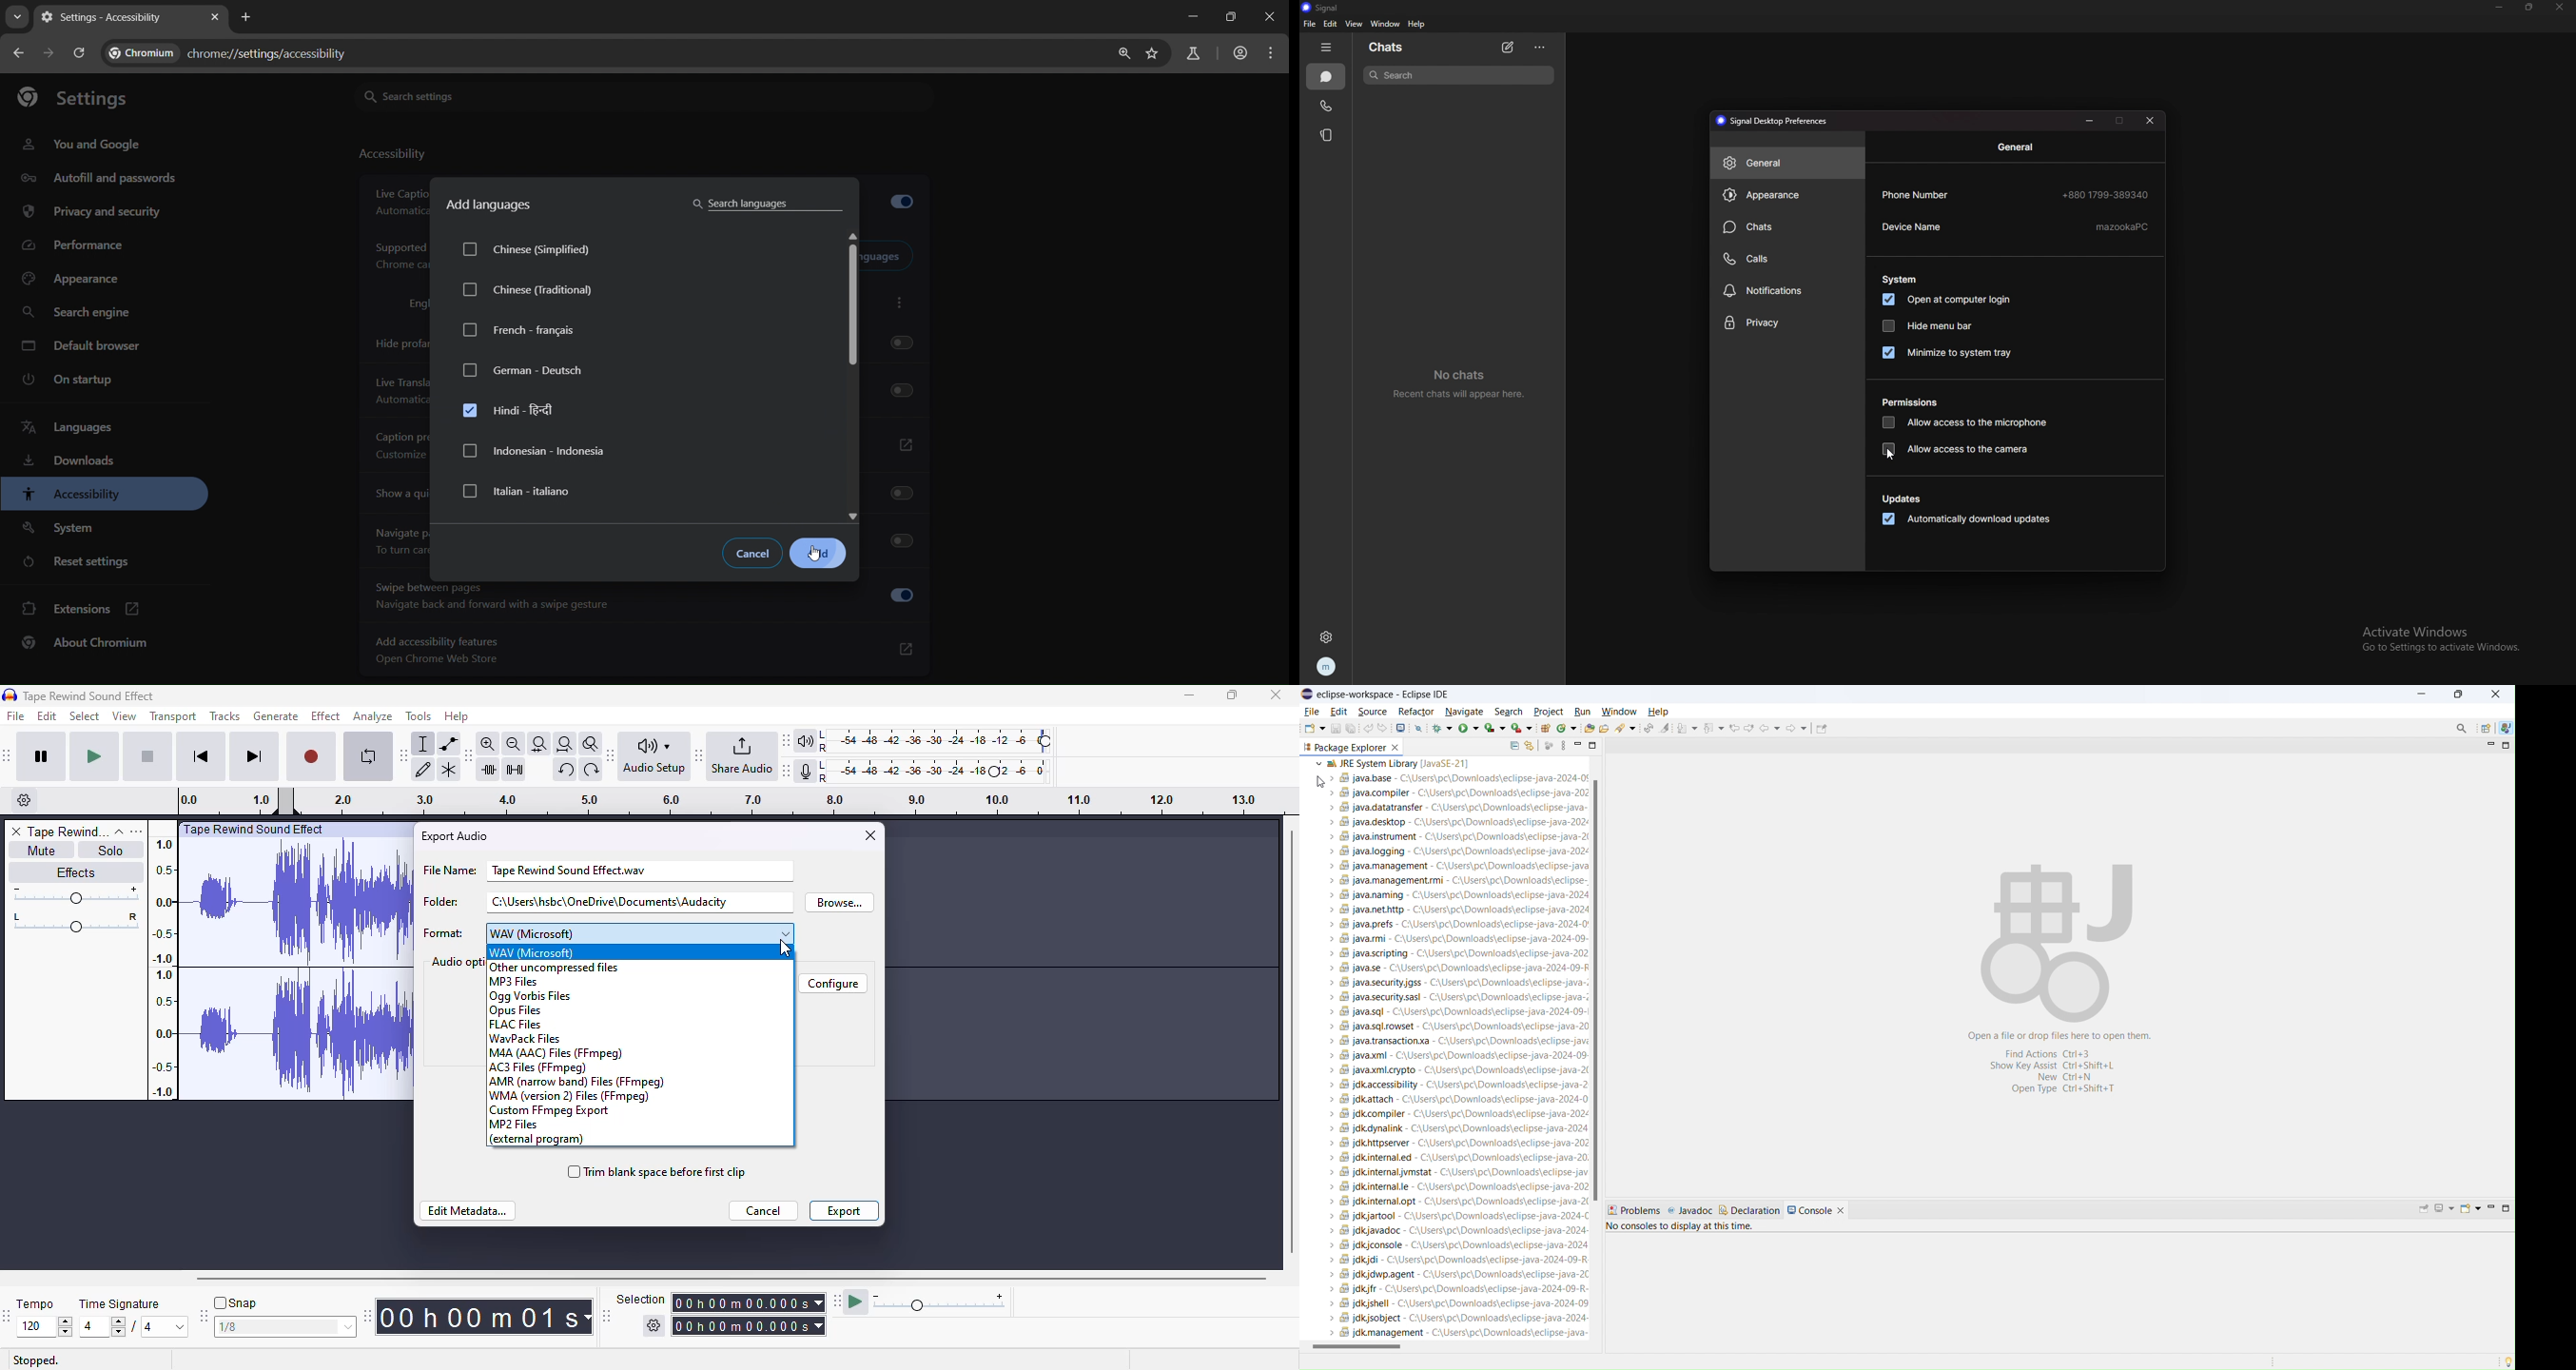 This screenshot has width=2576, height=1372. I want to click on hide menu bar, so click(1926, 325).